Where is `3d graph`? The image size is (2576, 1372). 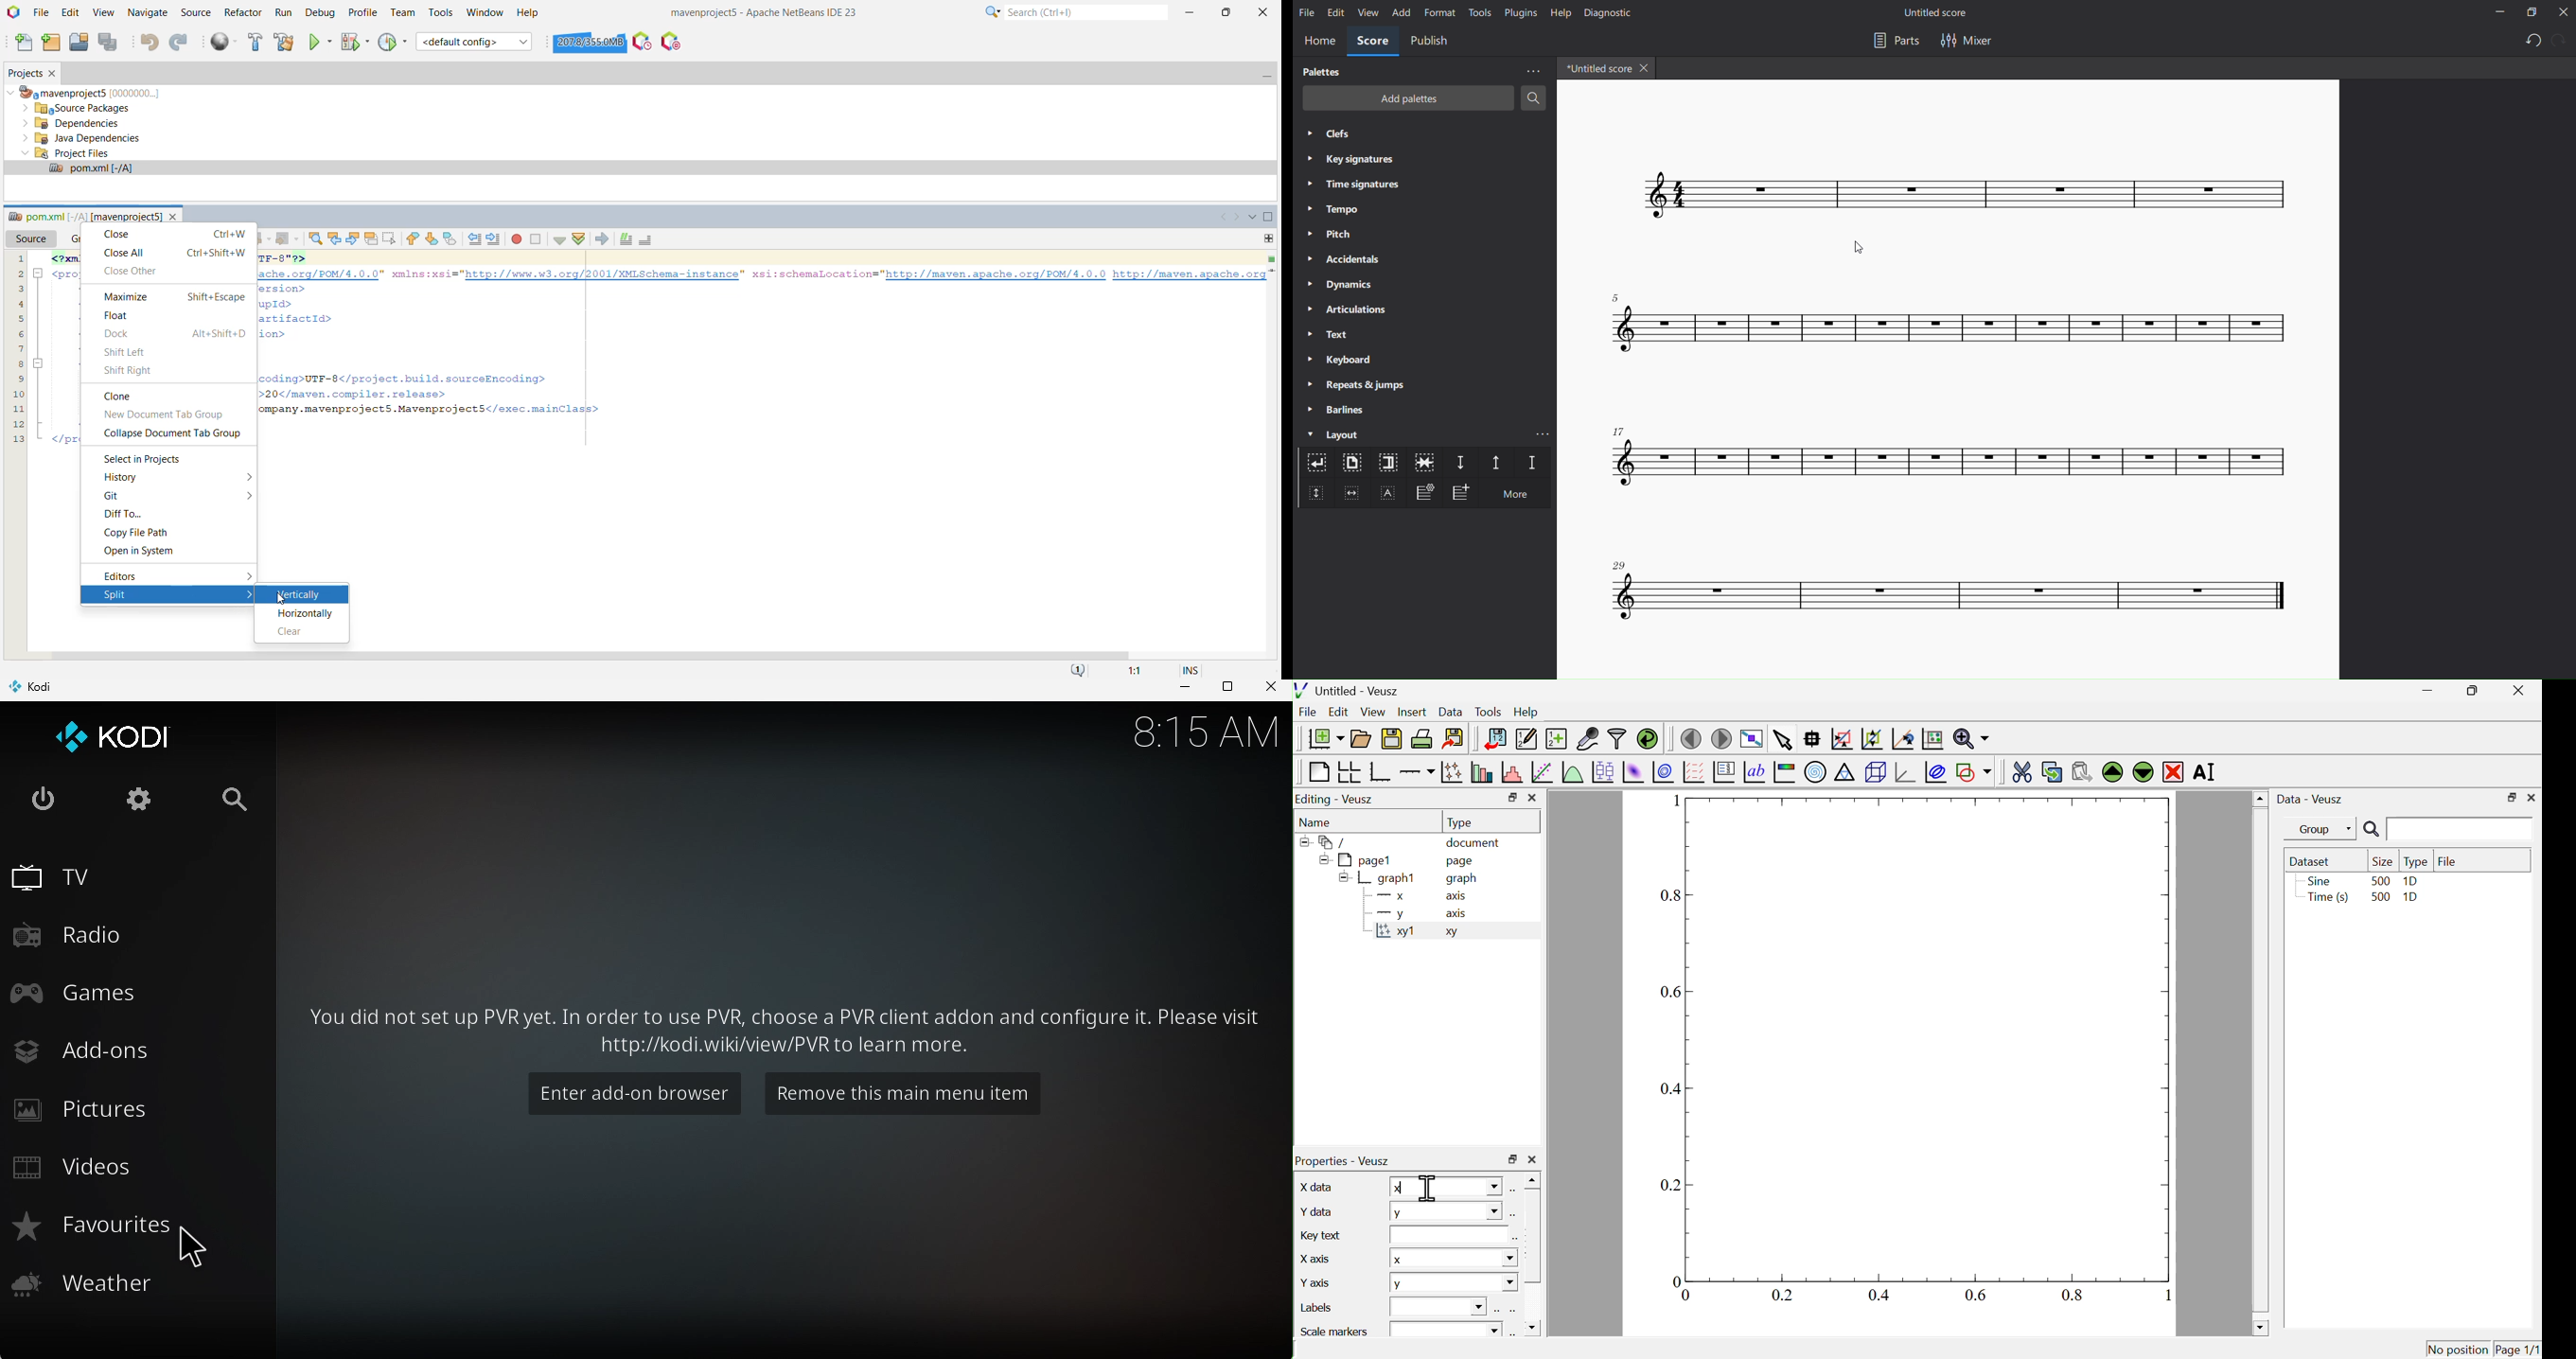
3d graph is located at coordinates (1905, 773).